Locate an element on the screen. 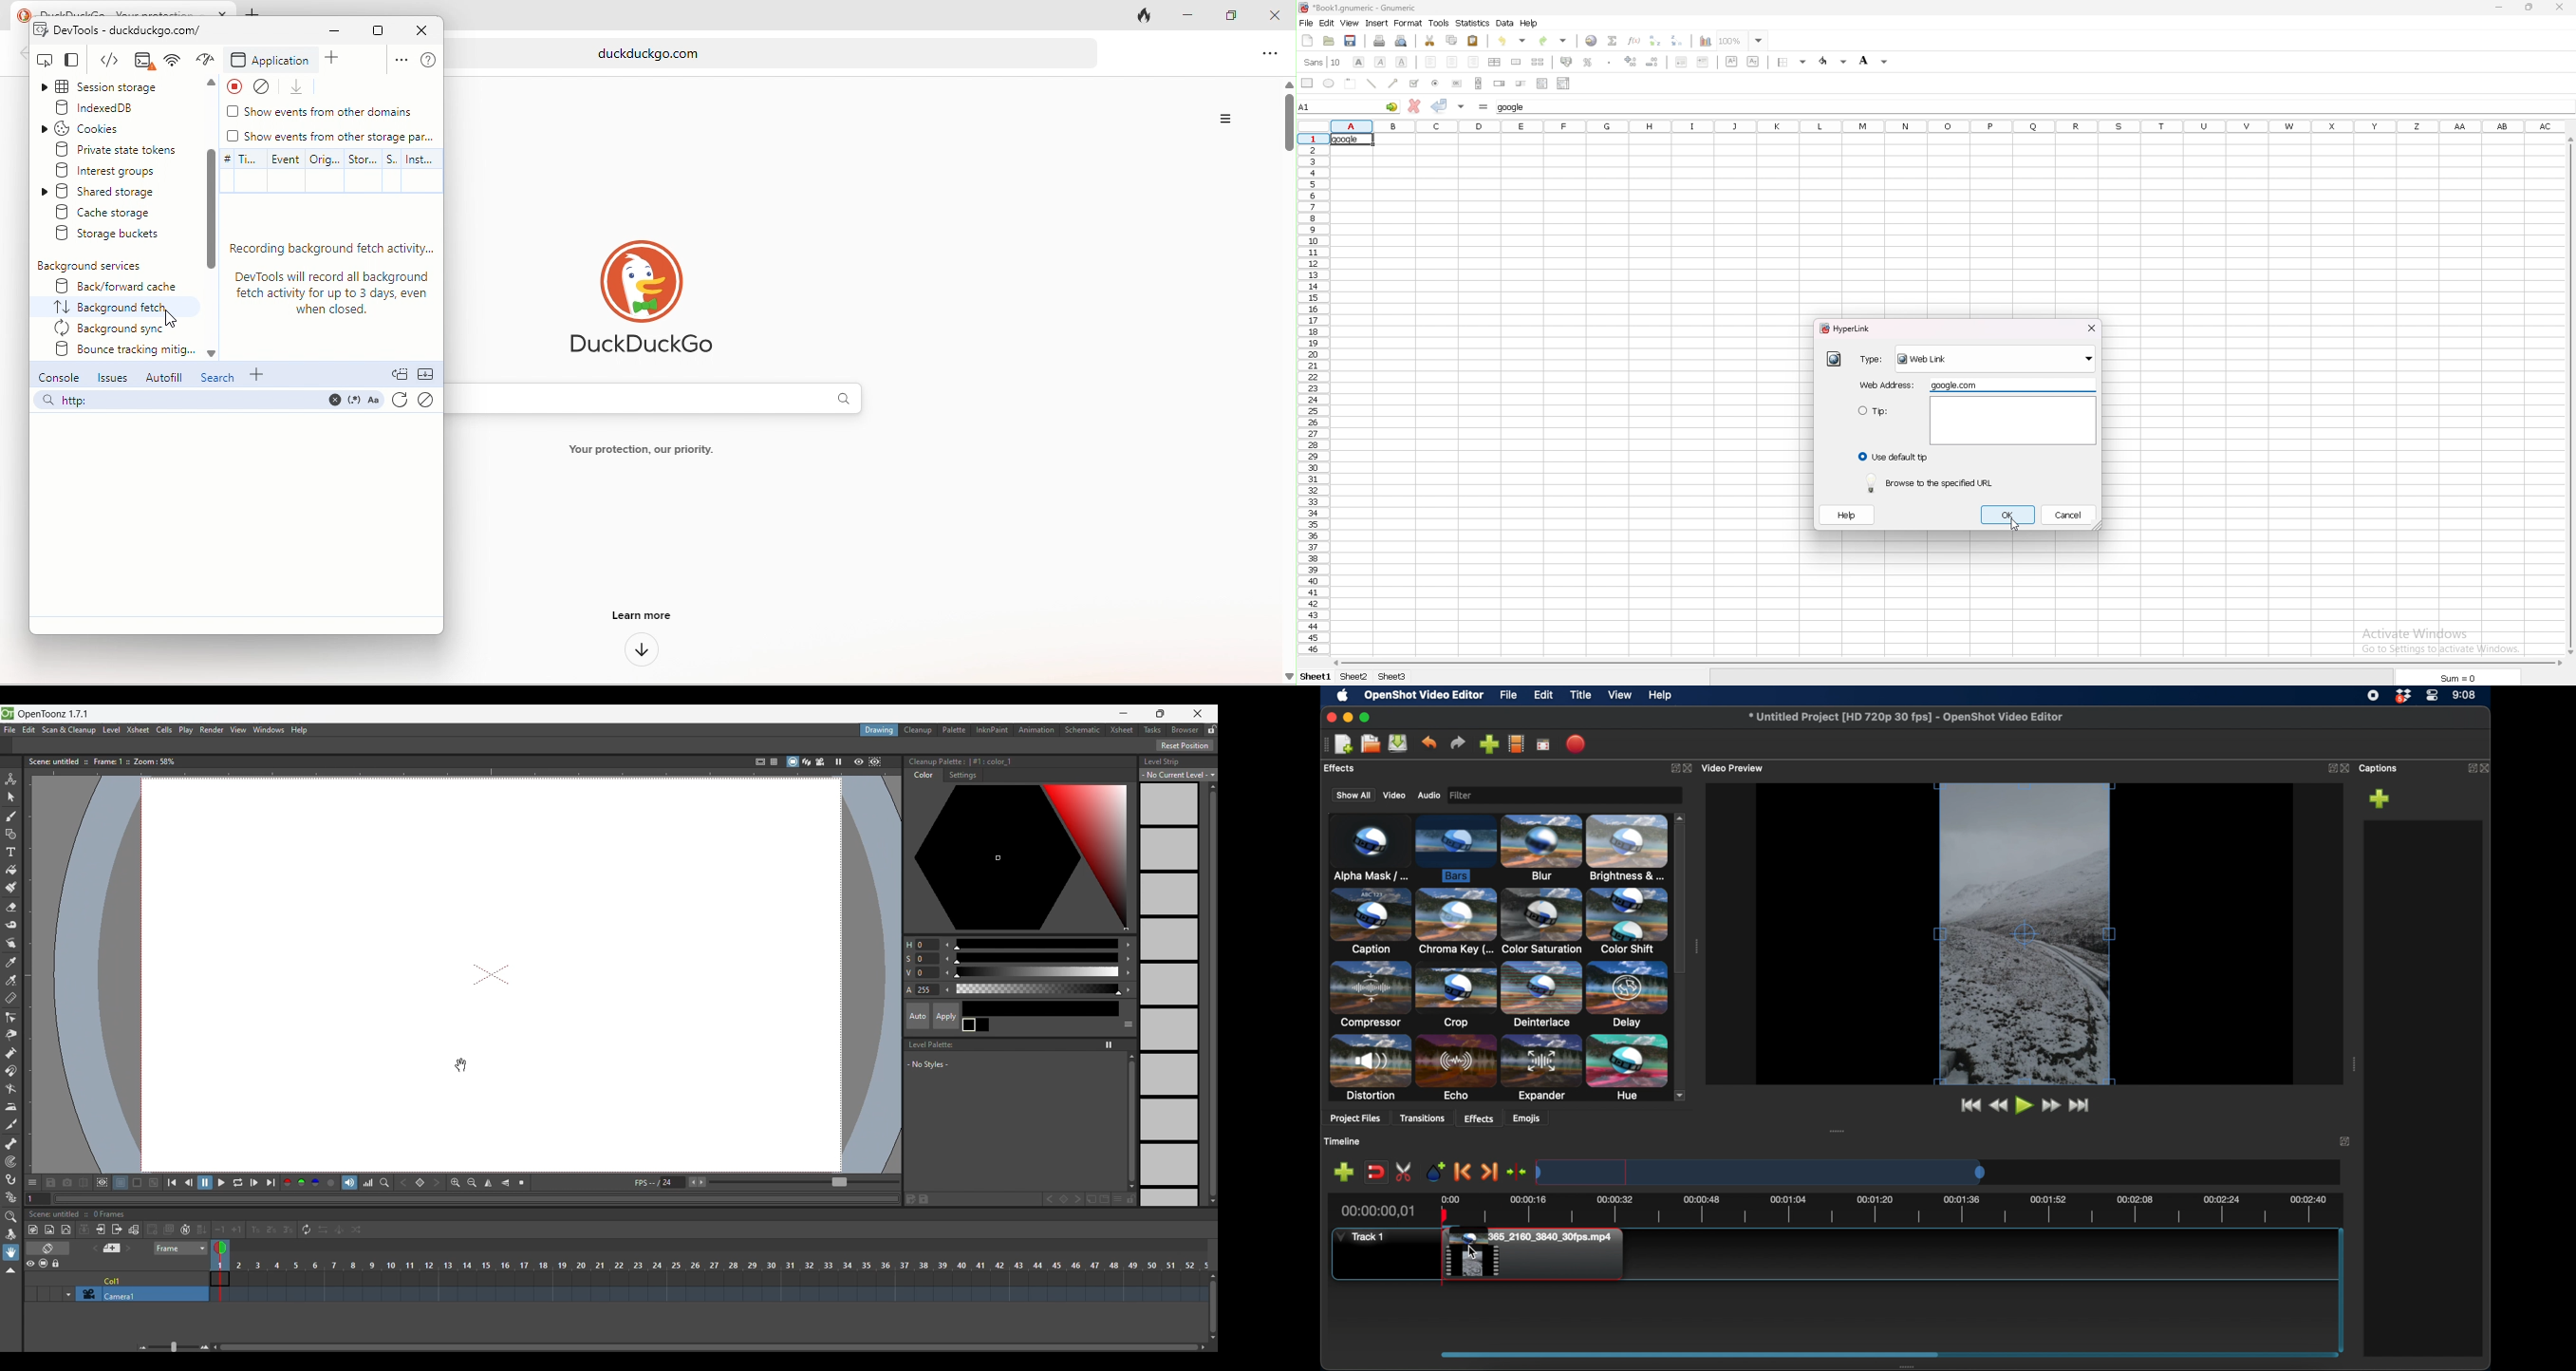  selected cell is located at coordinates (1351, 139).